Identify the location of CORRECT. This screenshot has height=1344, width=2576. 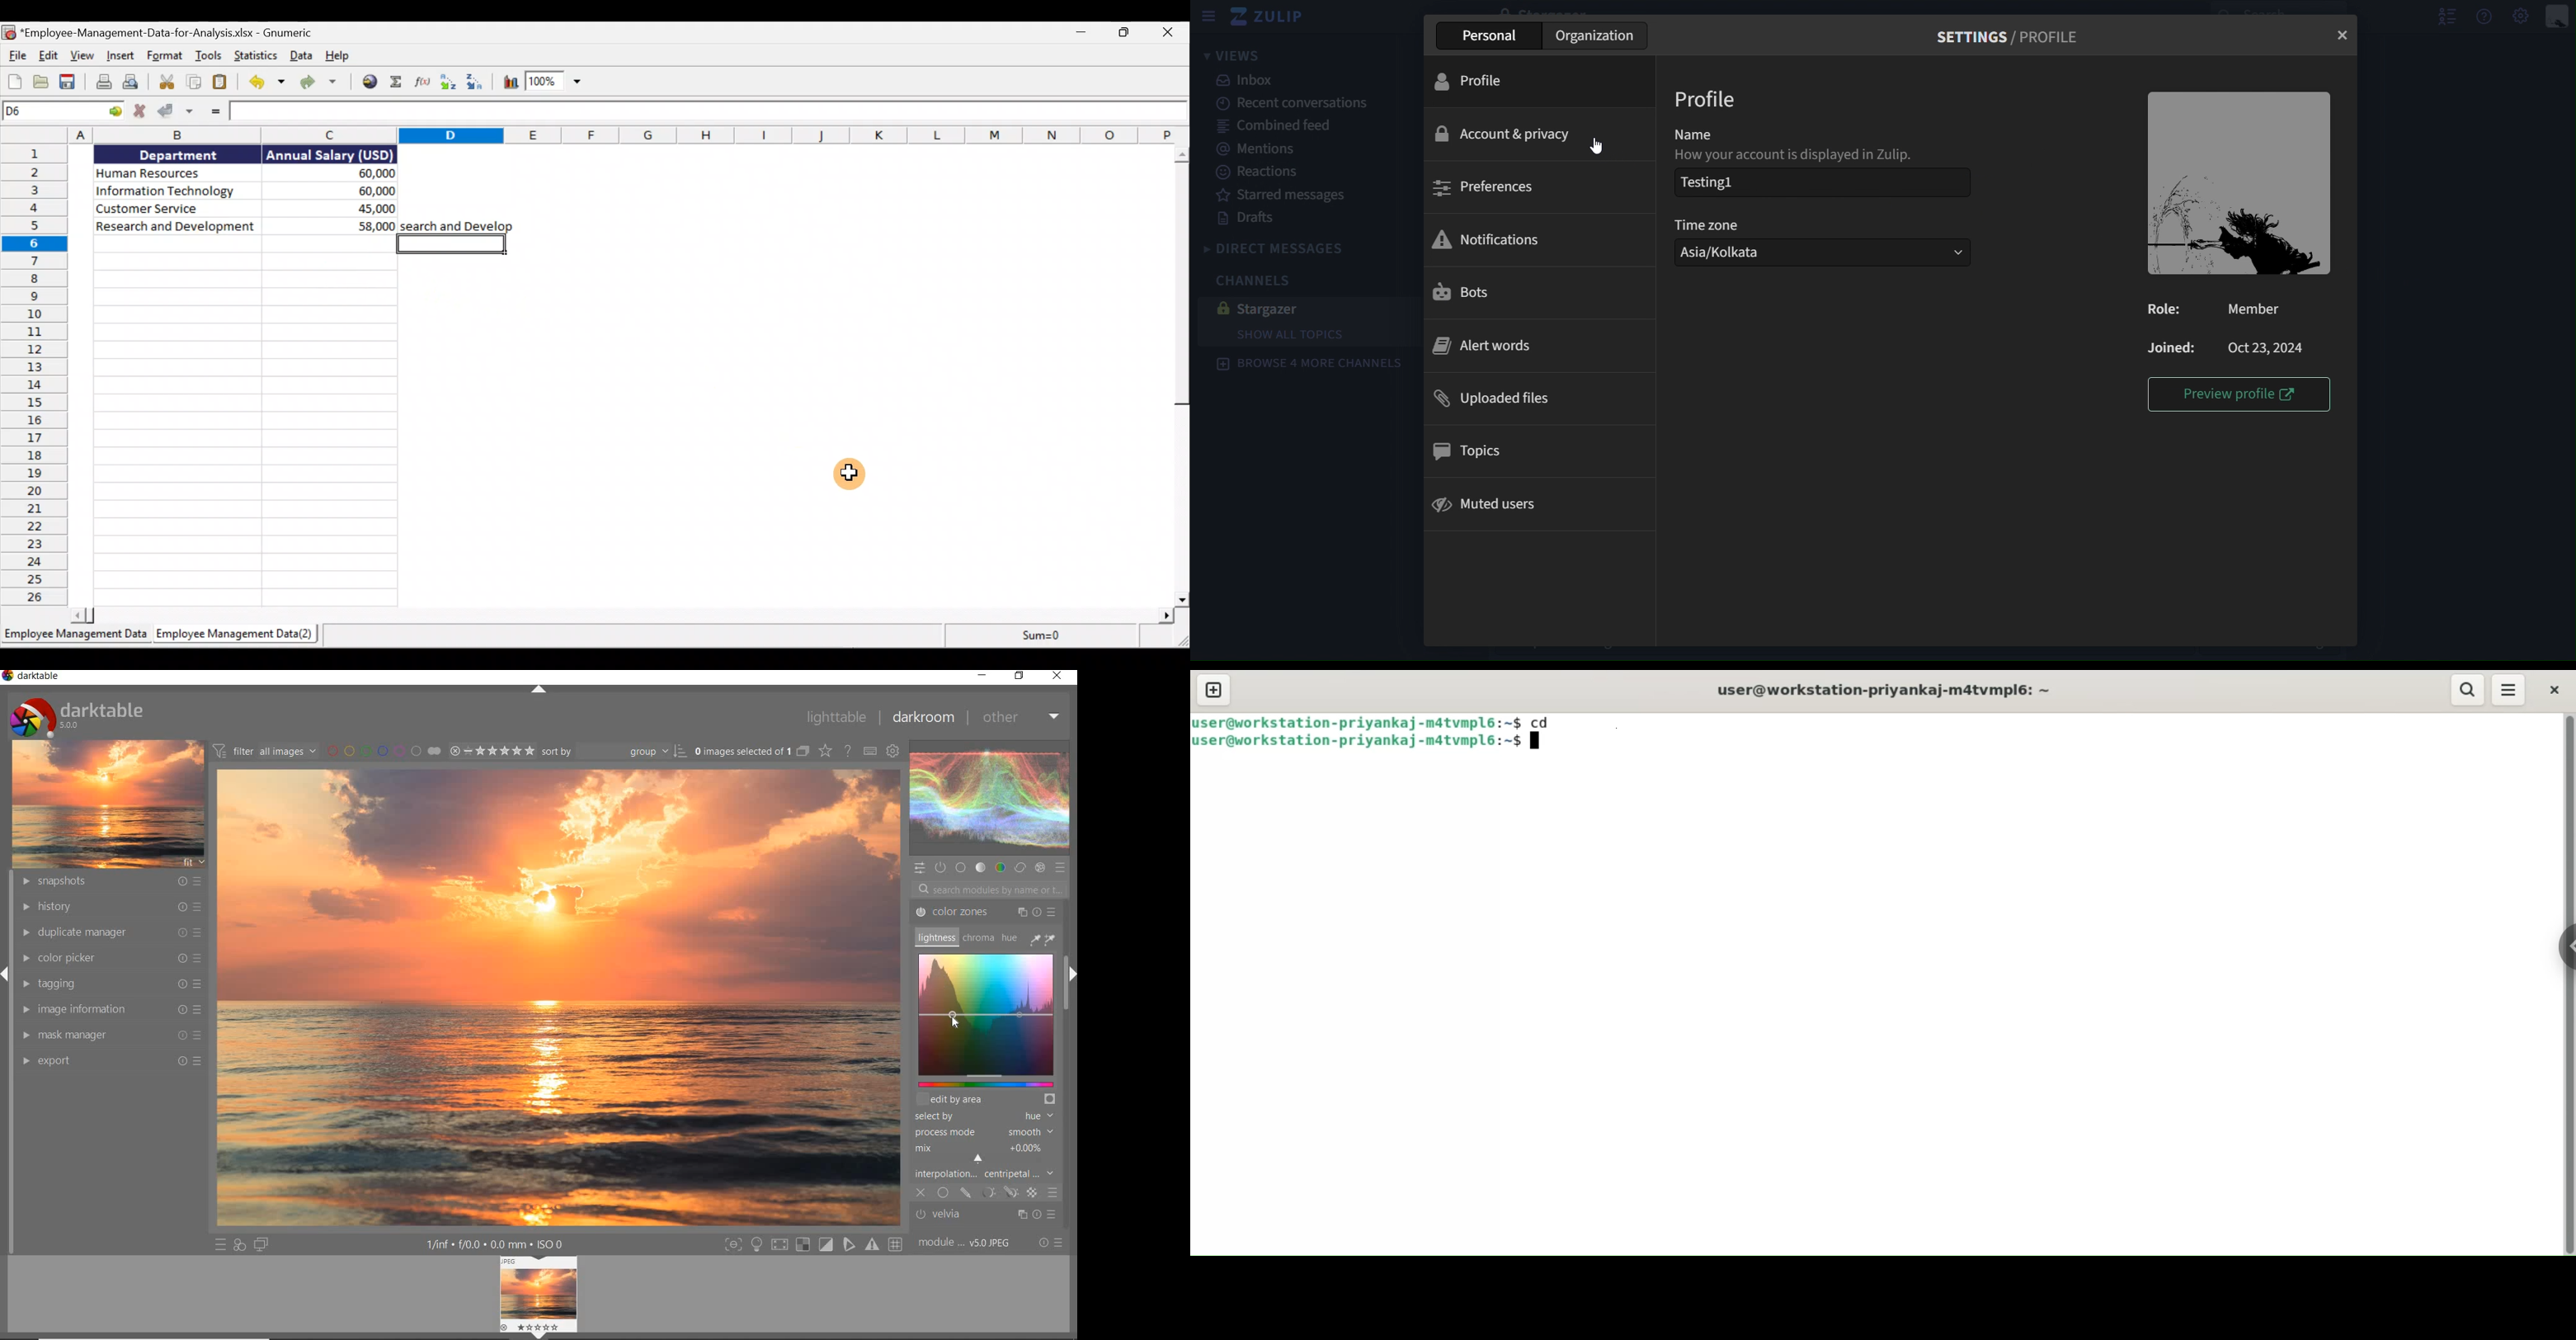
(1021, 868).